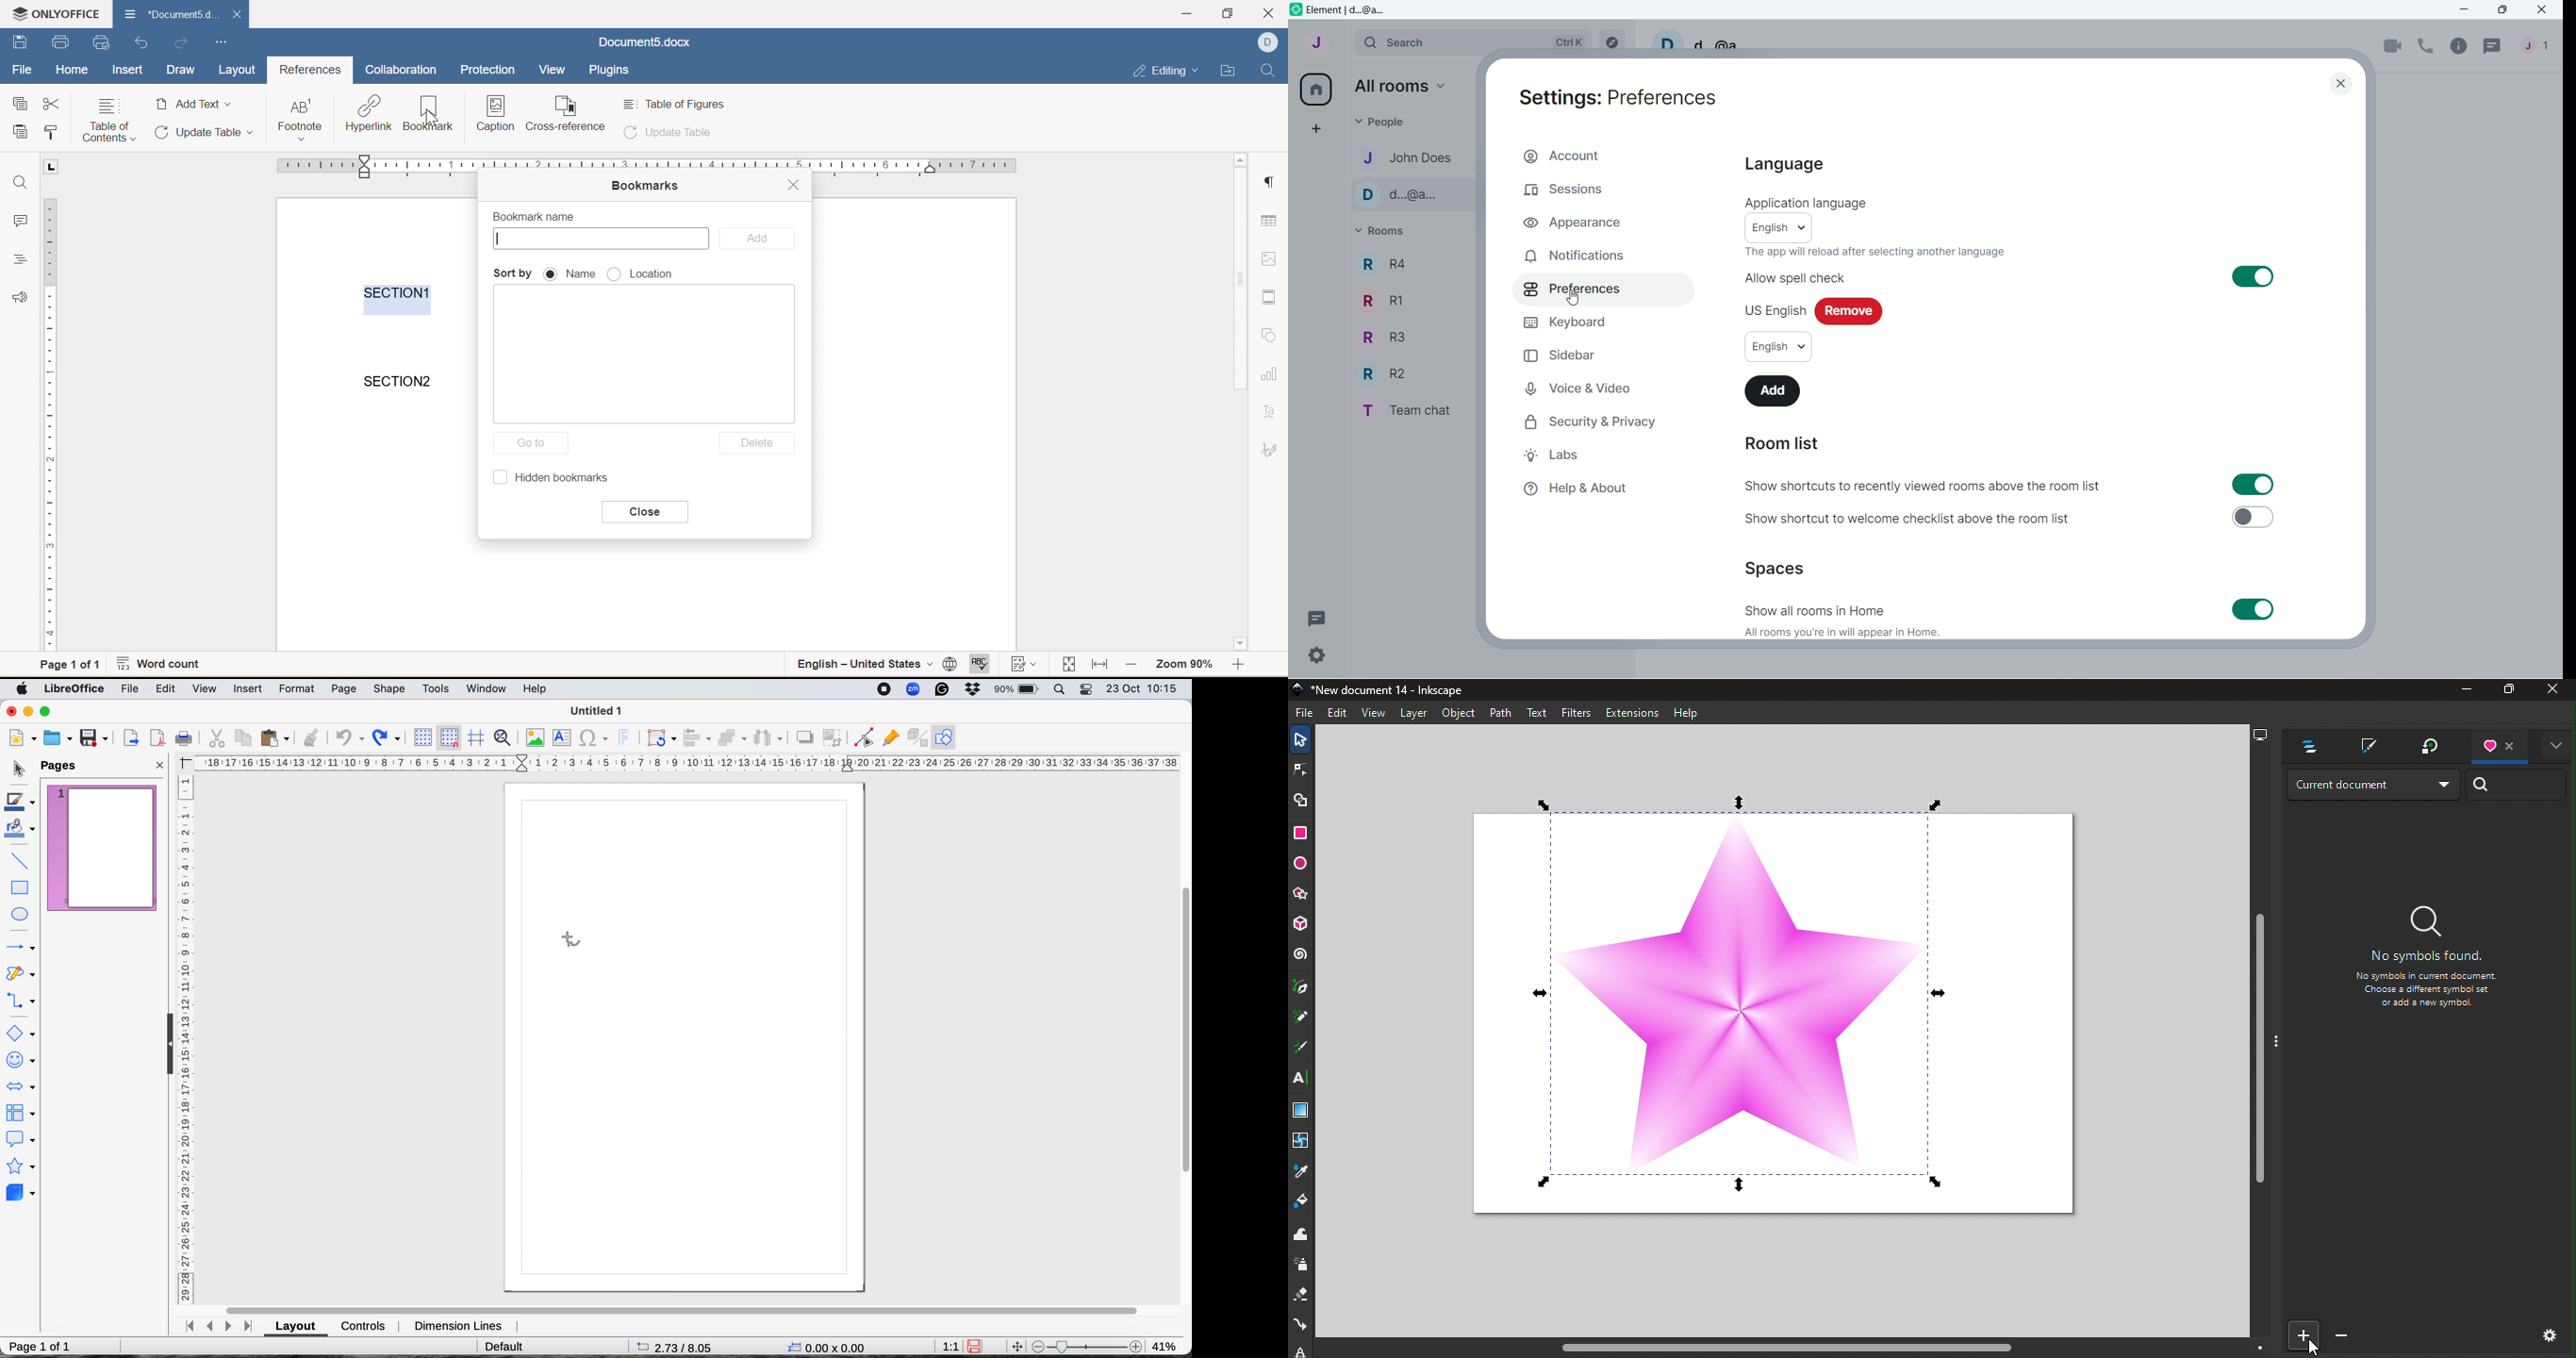 Image resolution: width=2576 pixels, height=1372 pixels. I want to click on current page, so click(99, 849).